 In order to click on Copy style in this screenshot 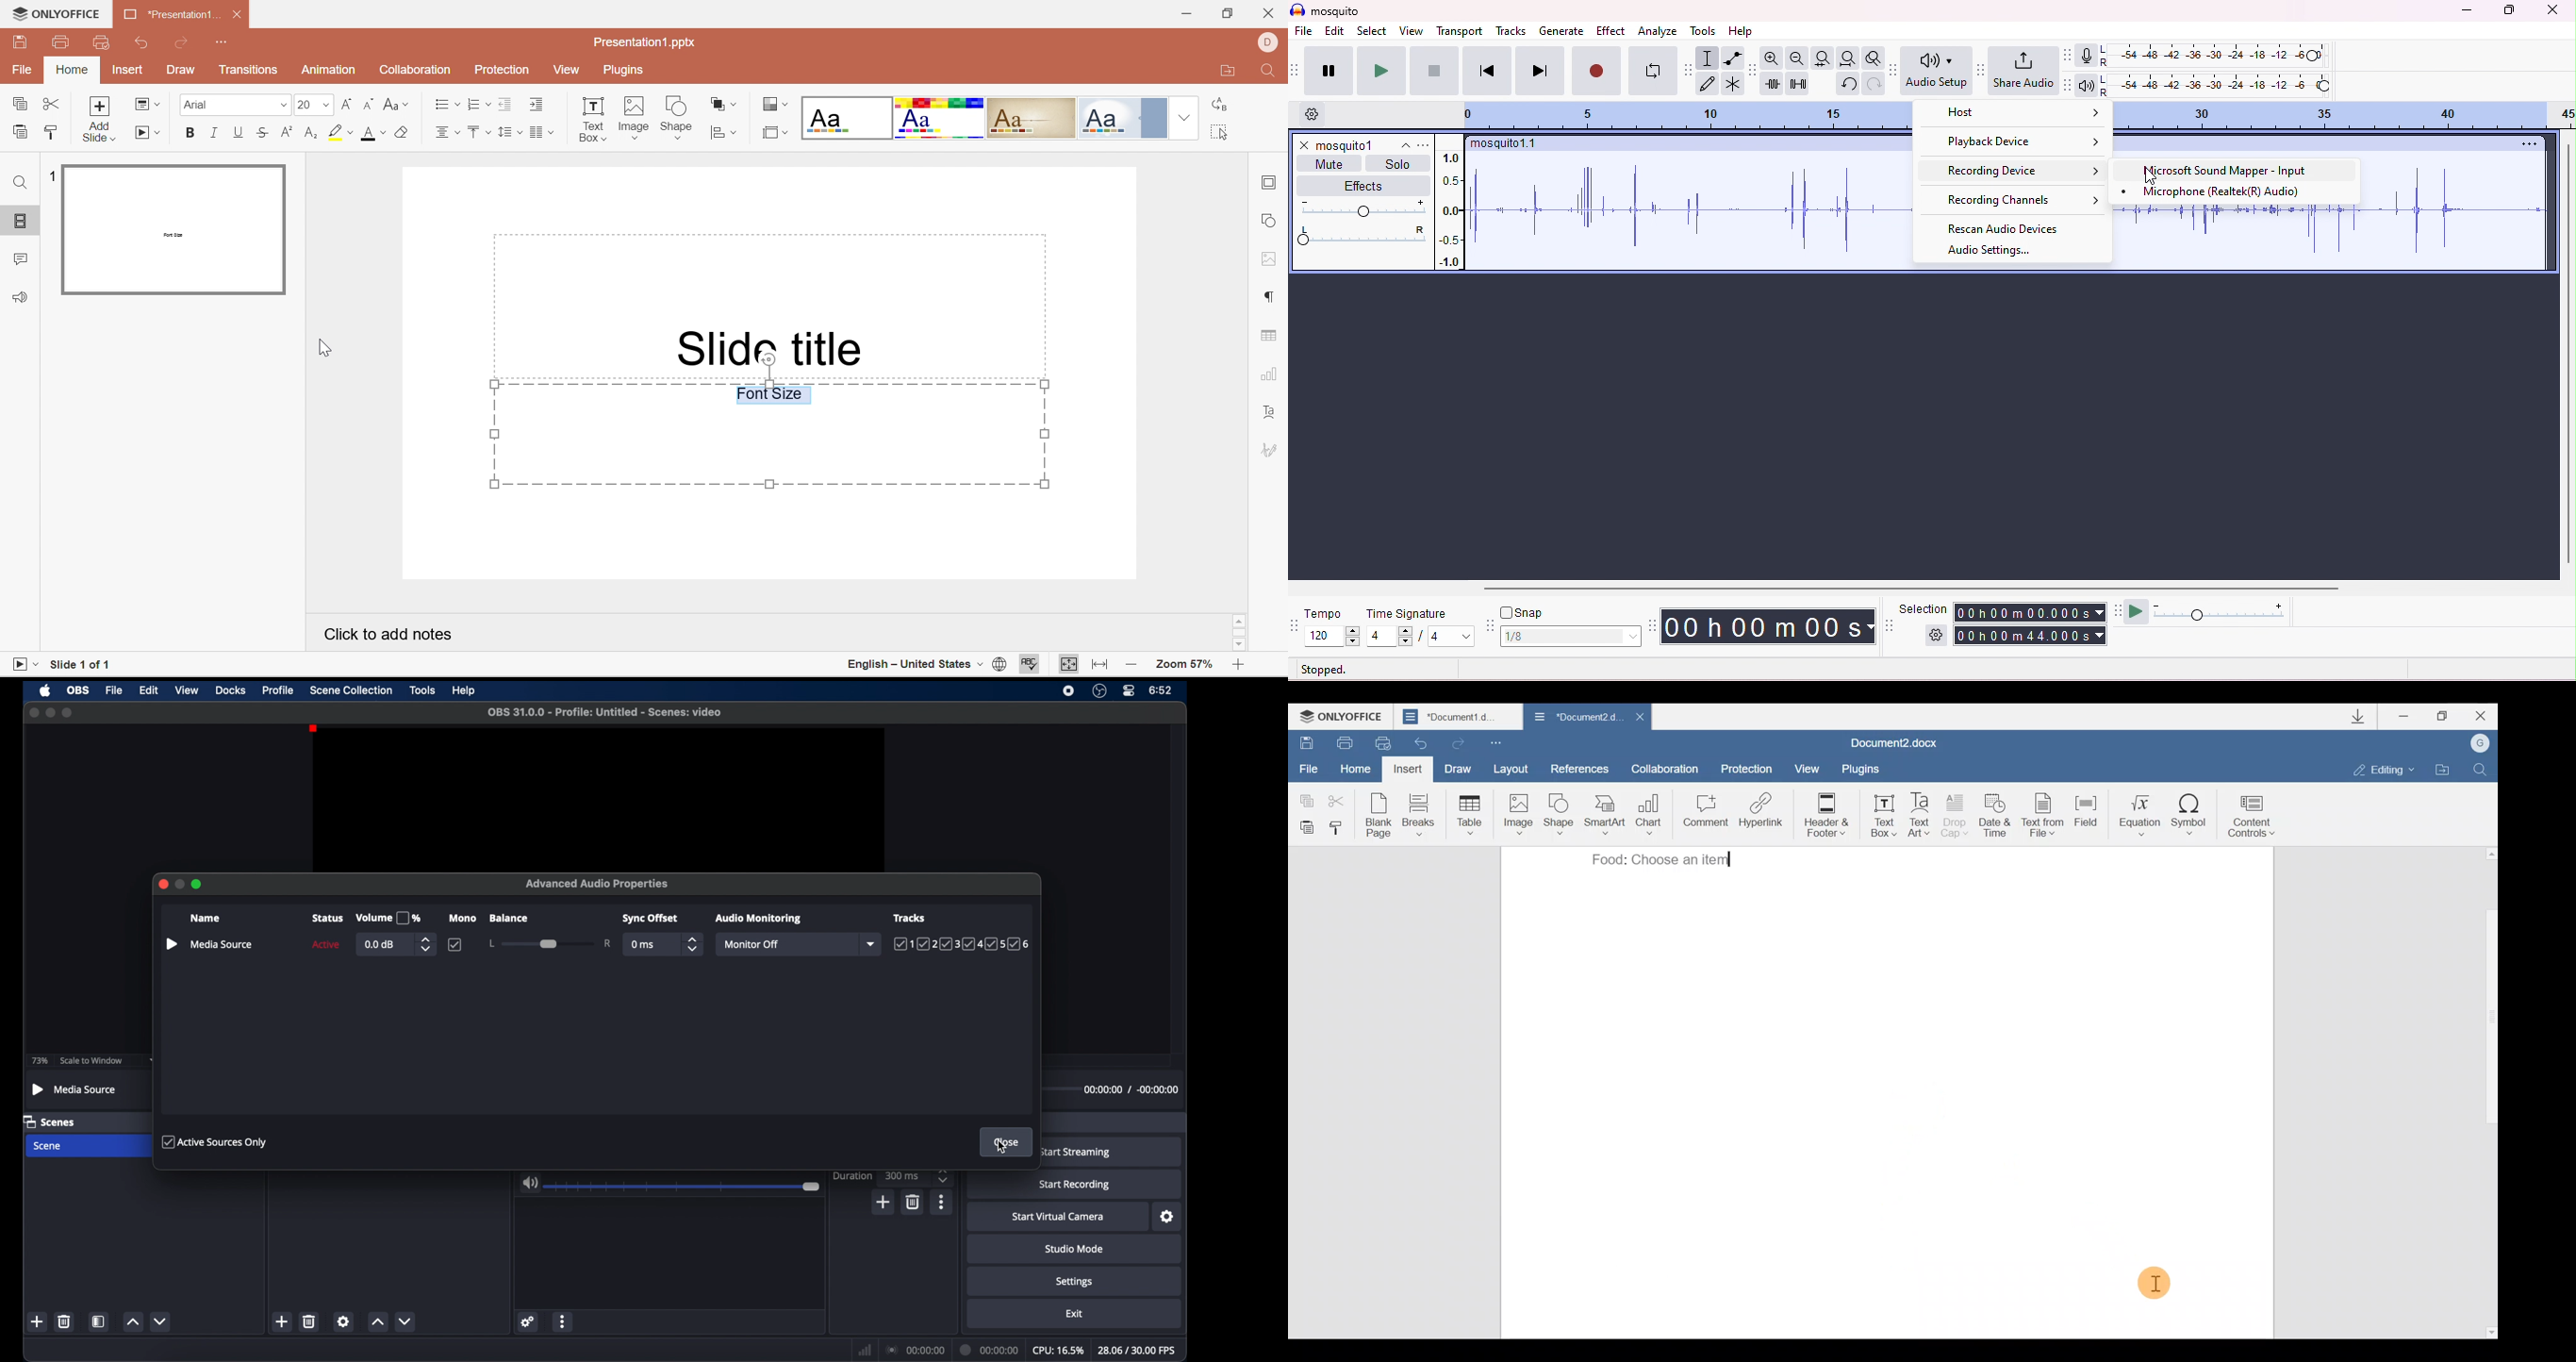, I will do `click(1341, 827)`.